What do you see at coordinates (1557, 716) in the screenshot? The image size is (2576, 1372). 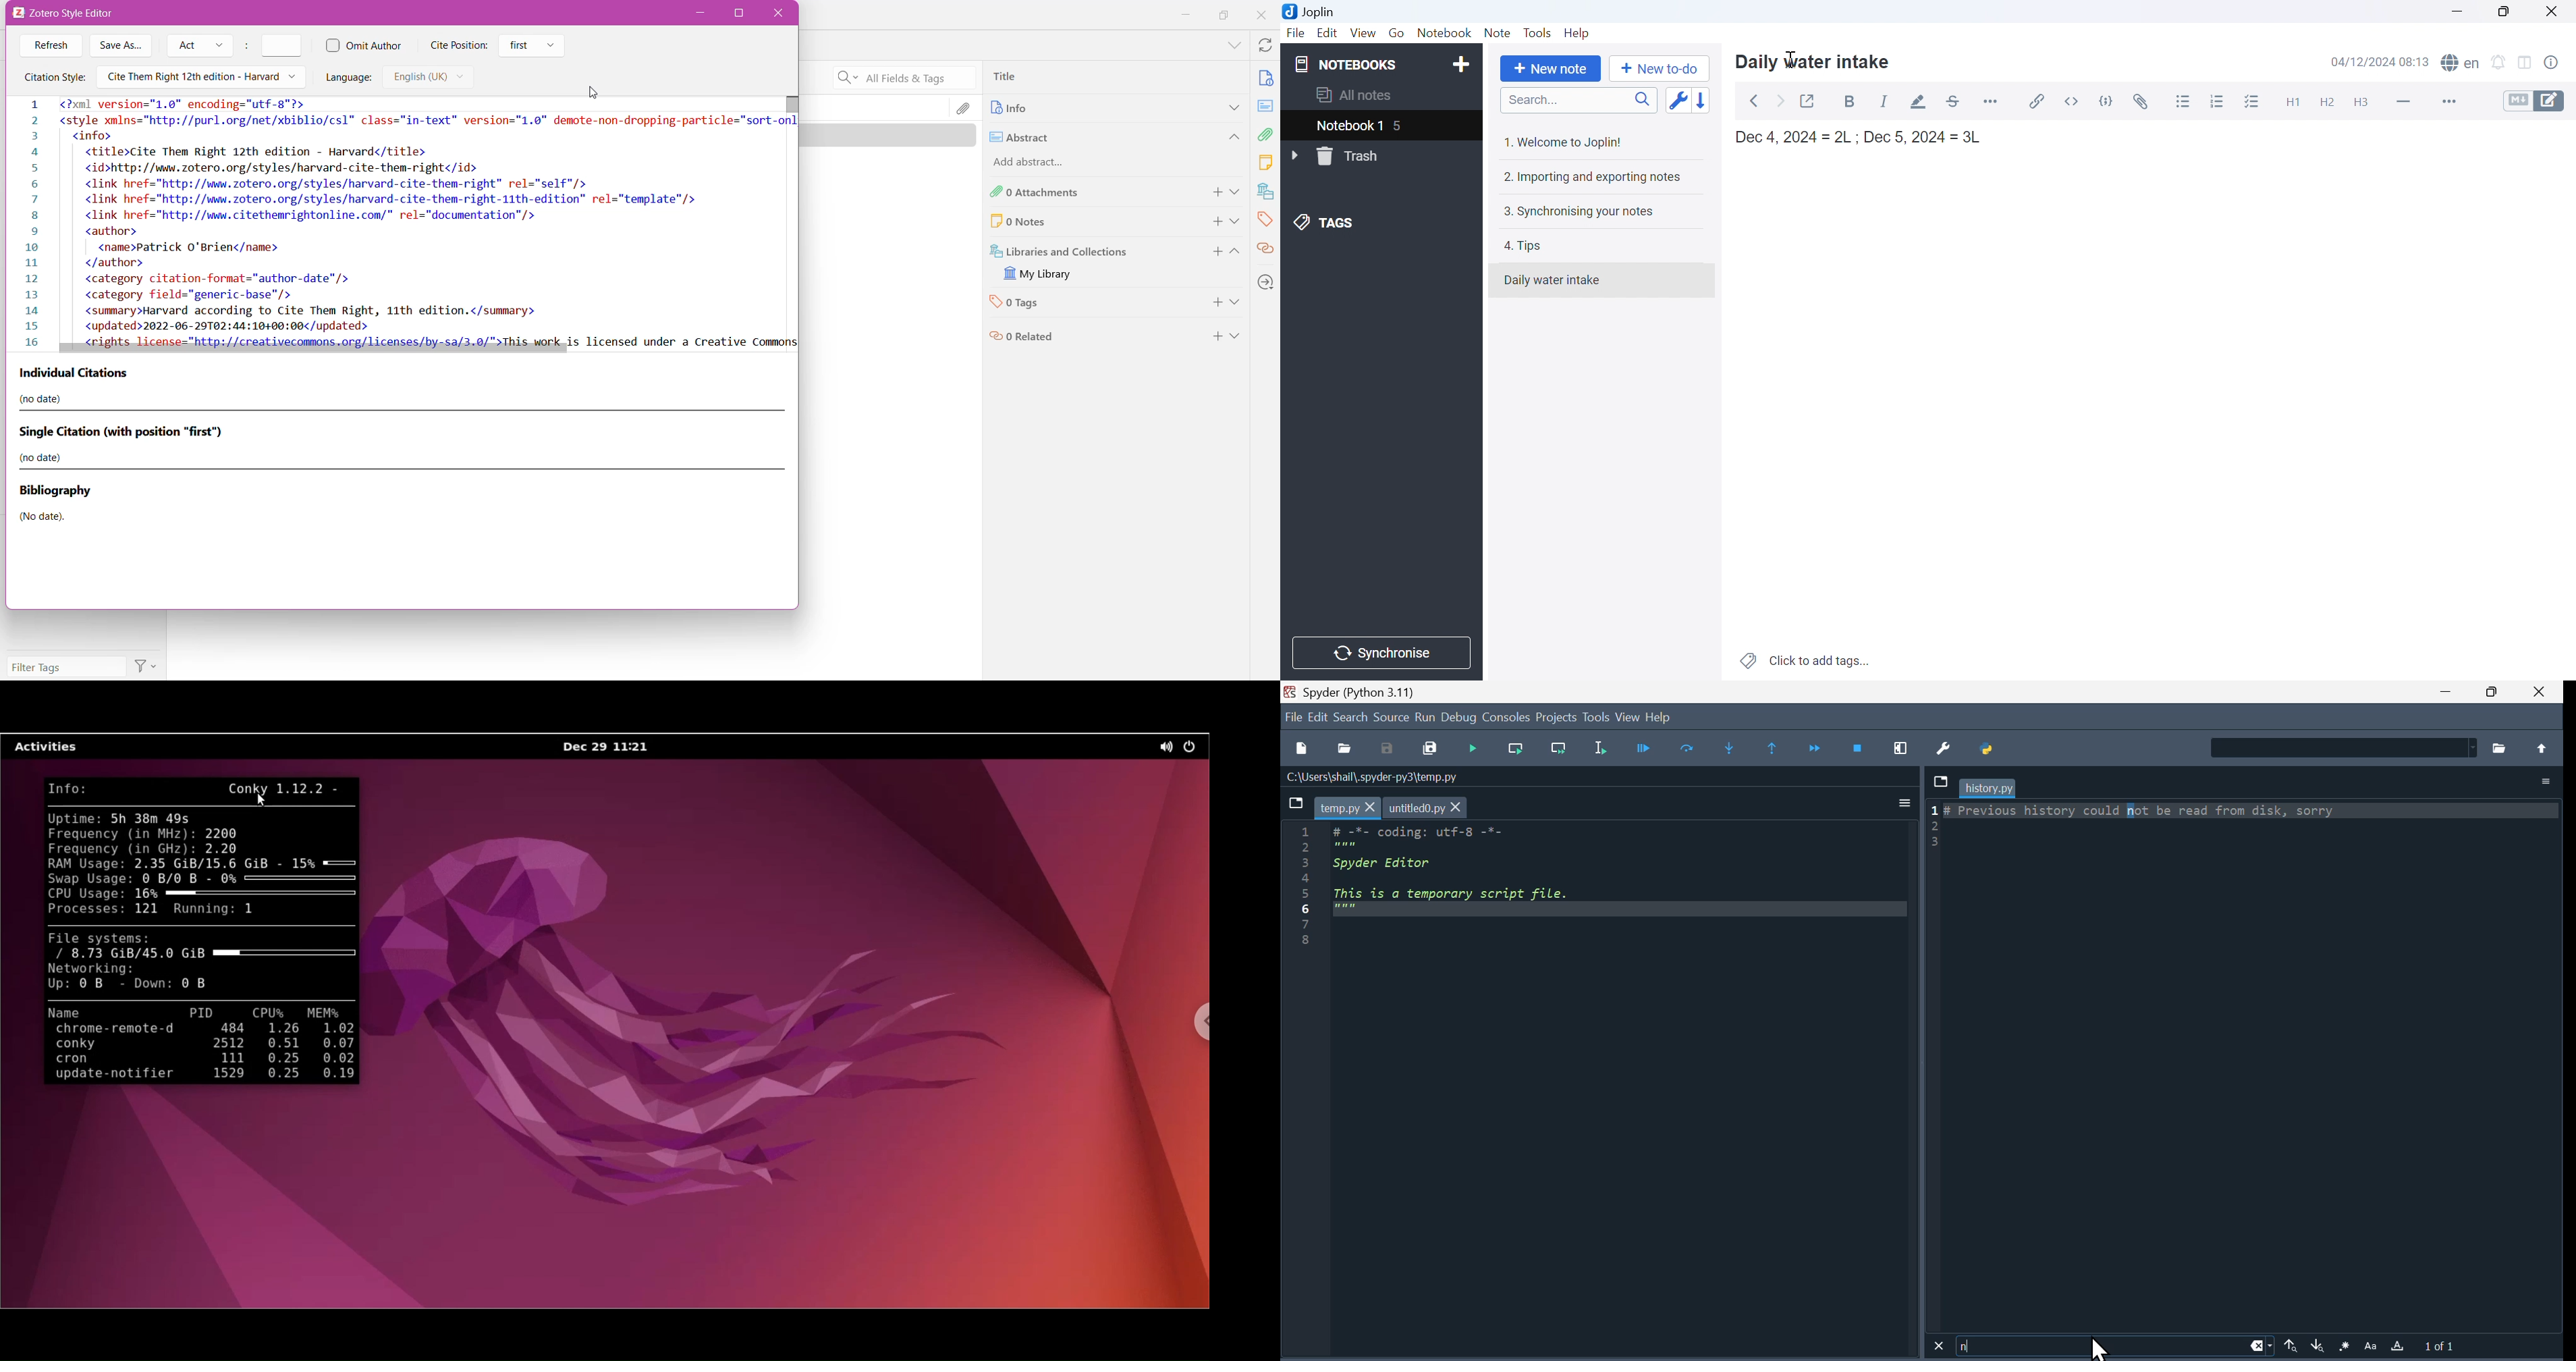 I see `Project` at bounding box center [1557, 716].